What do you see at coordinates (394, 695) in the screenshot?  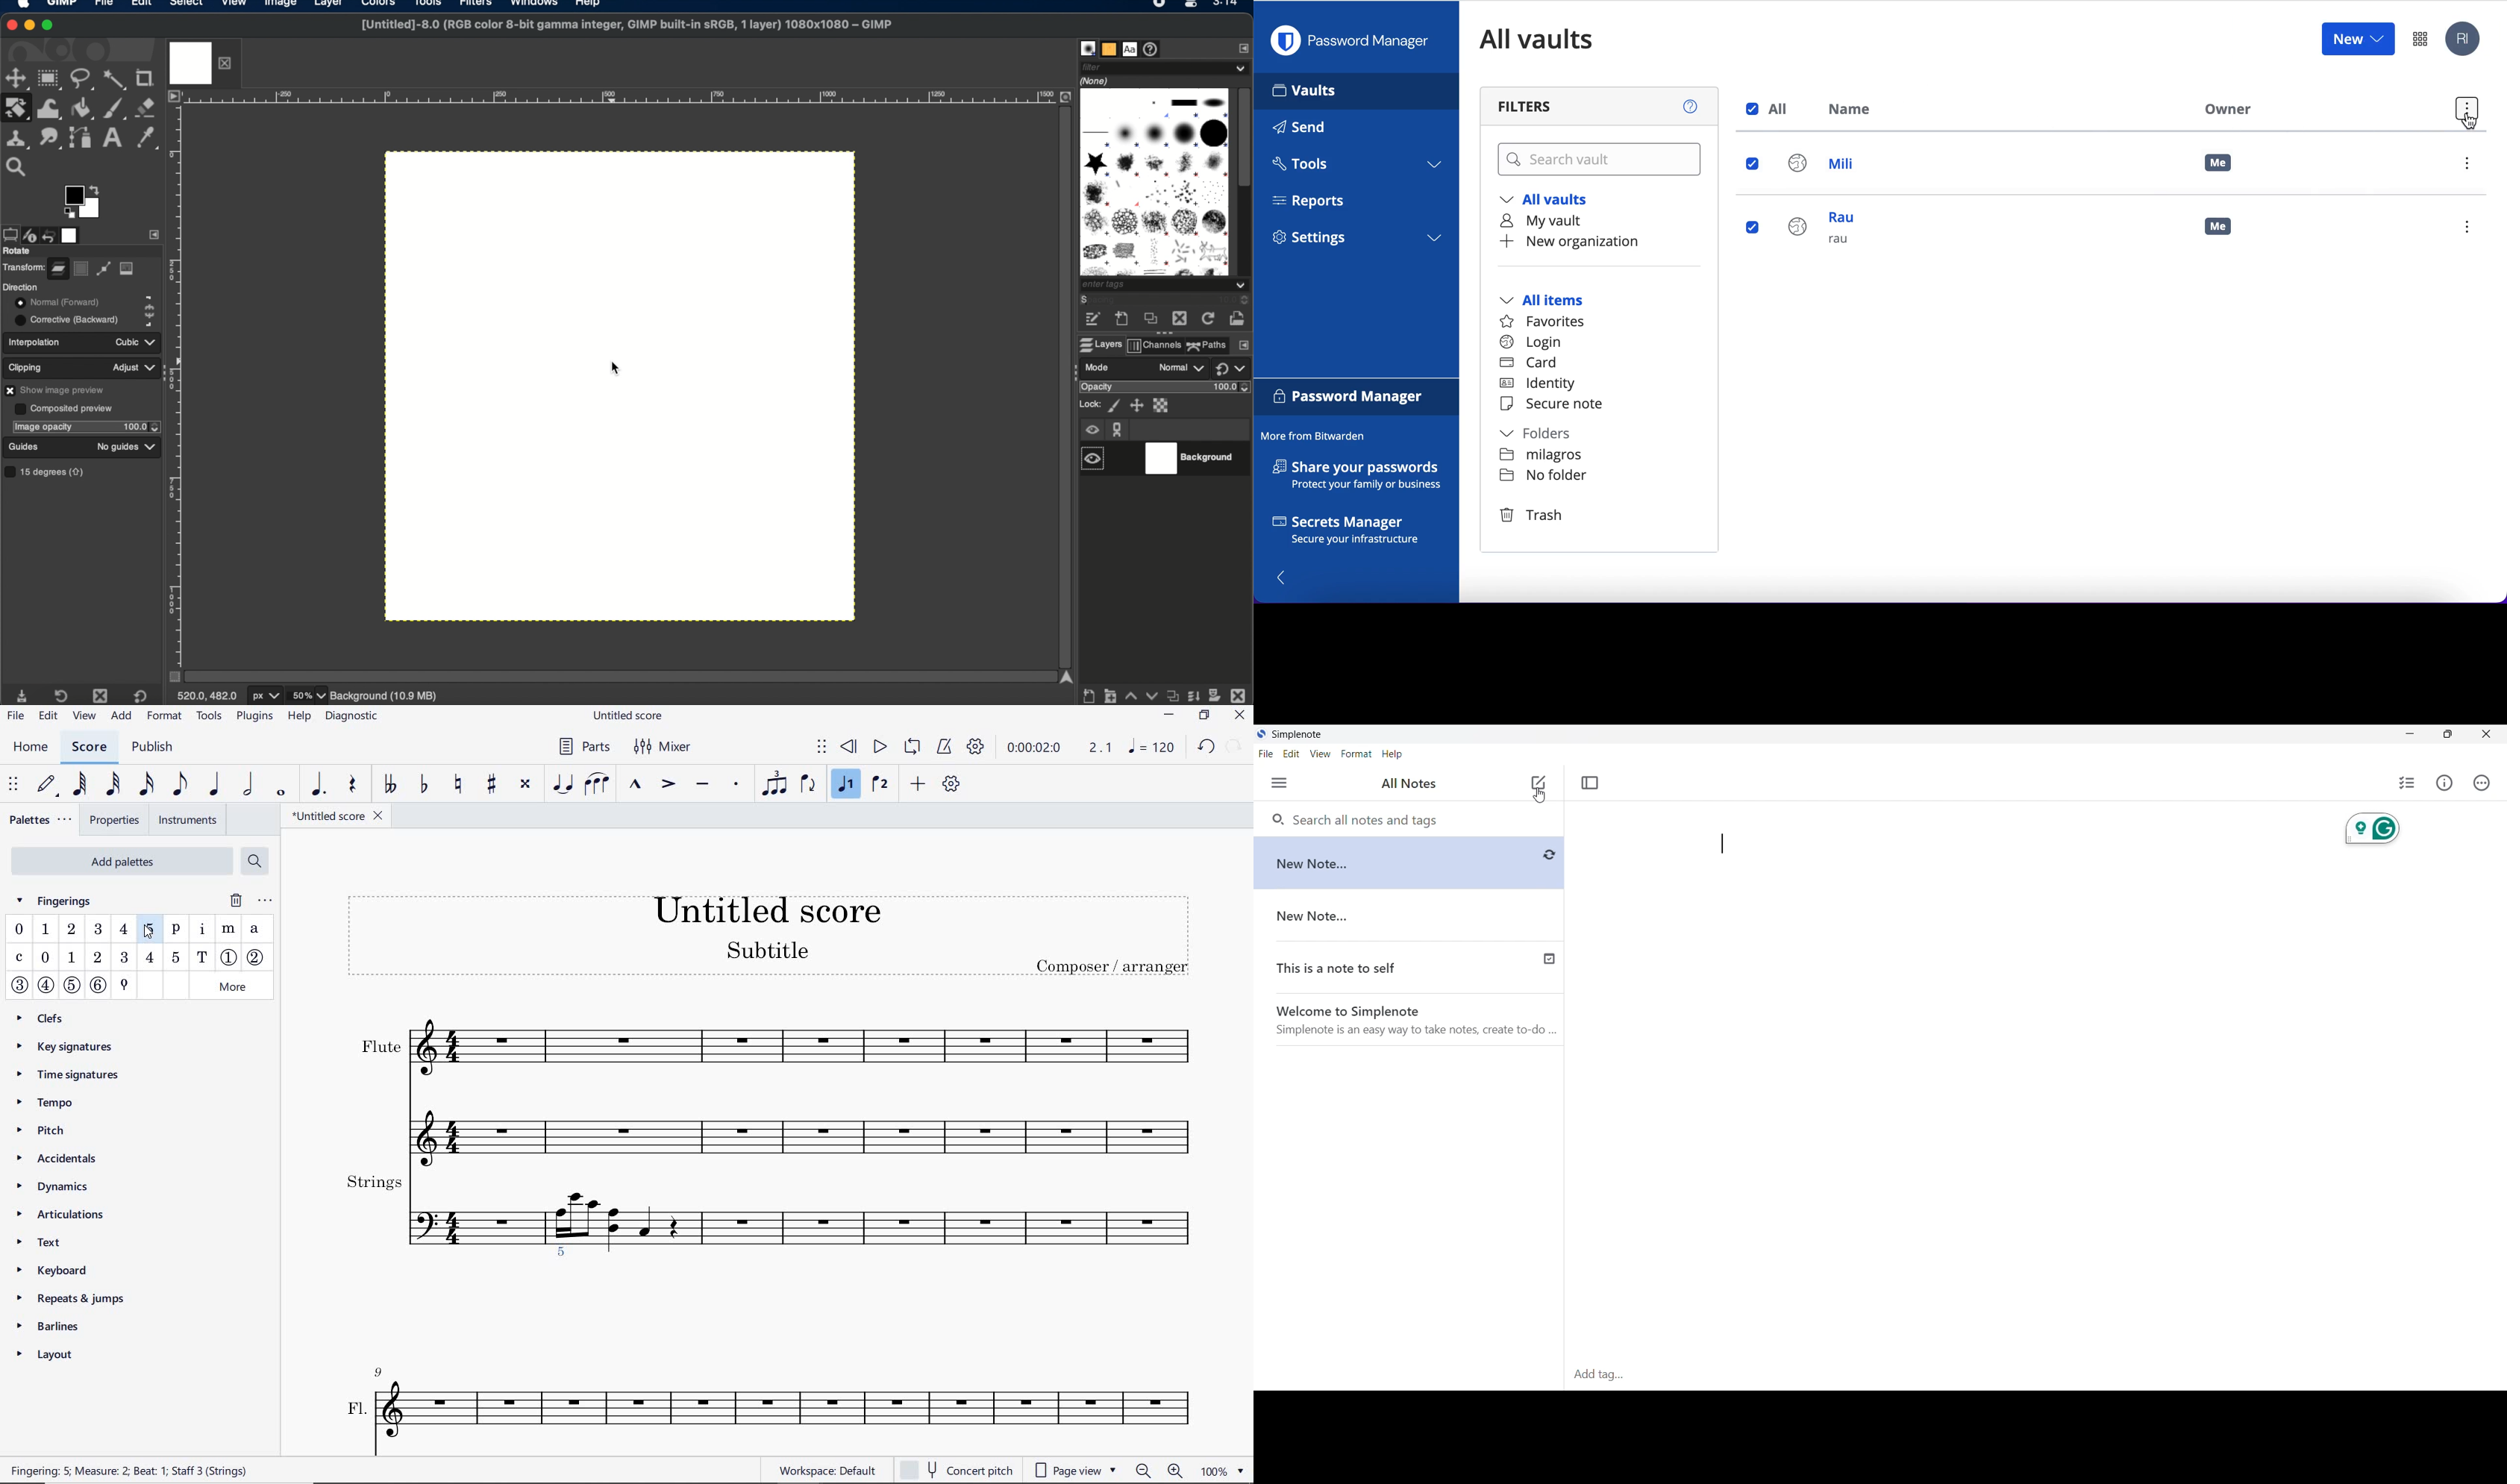 I see `background` at bounding box center [394, 695].